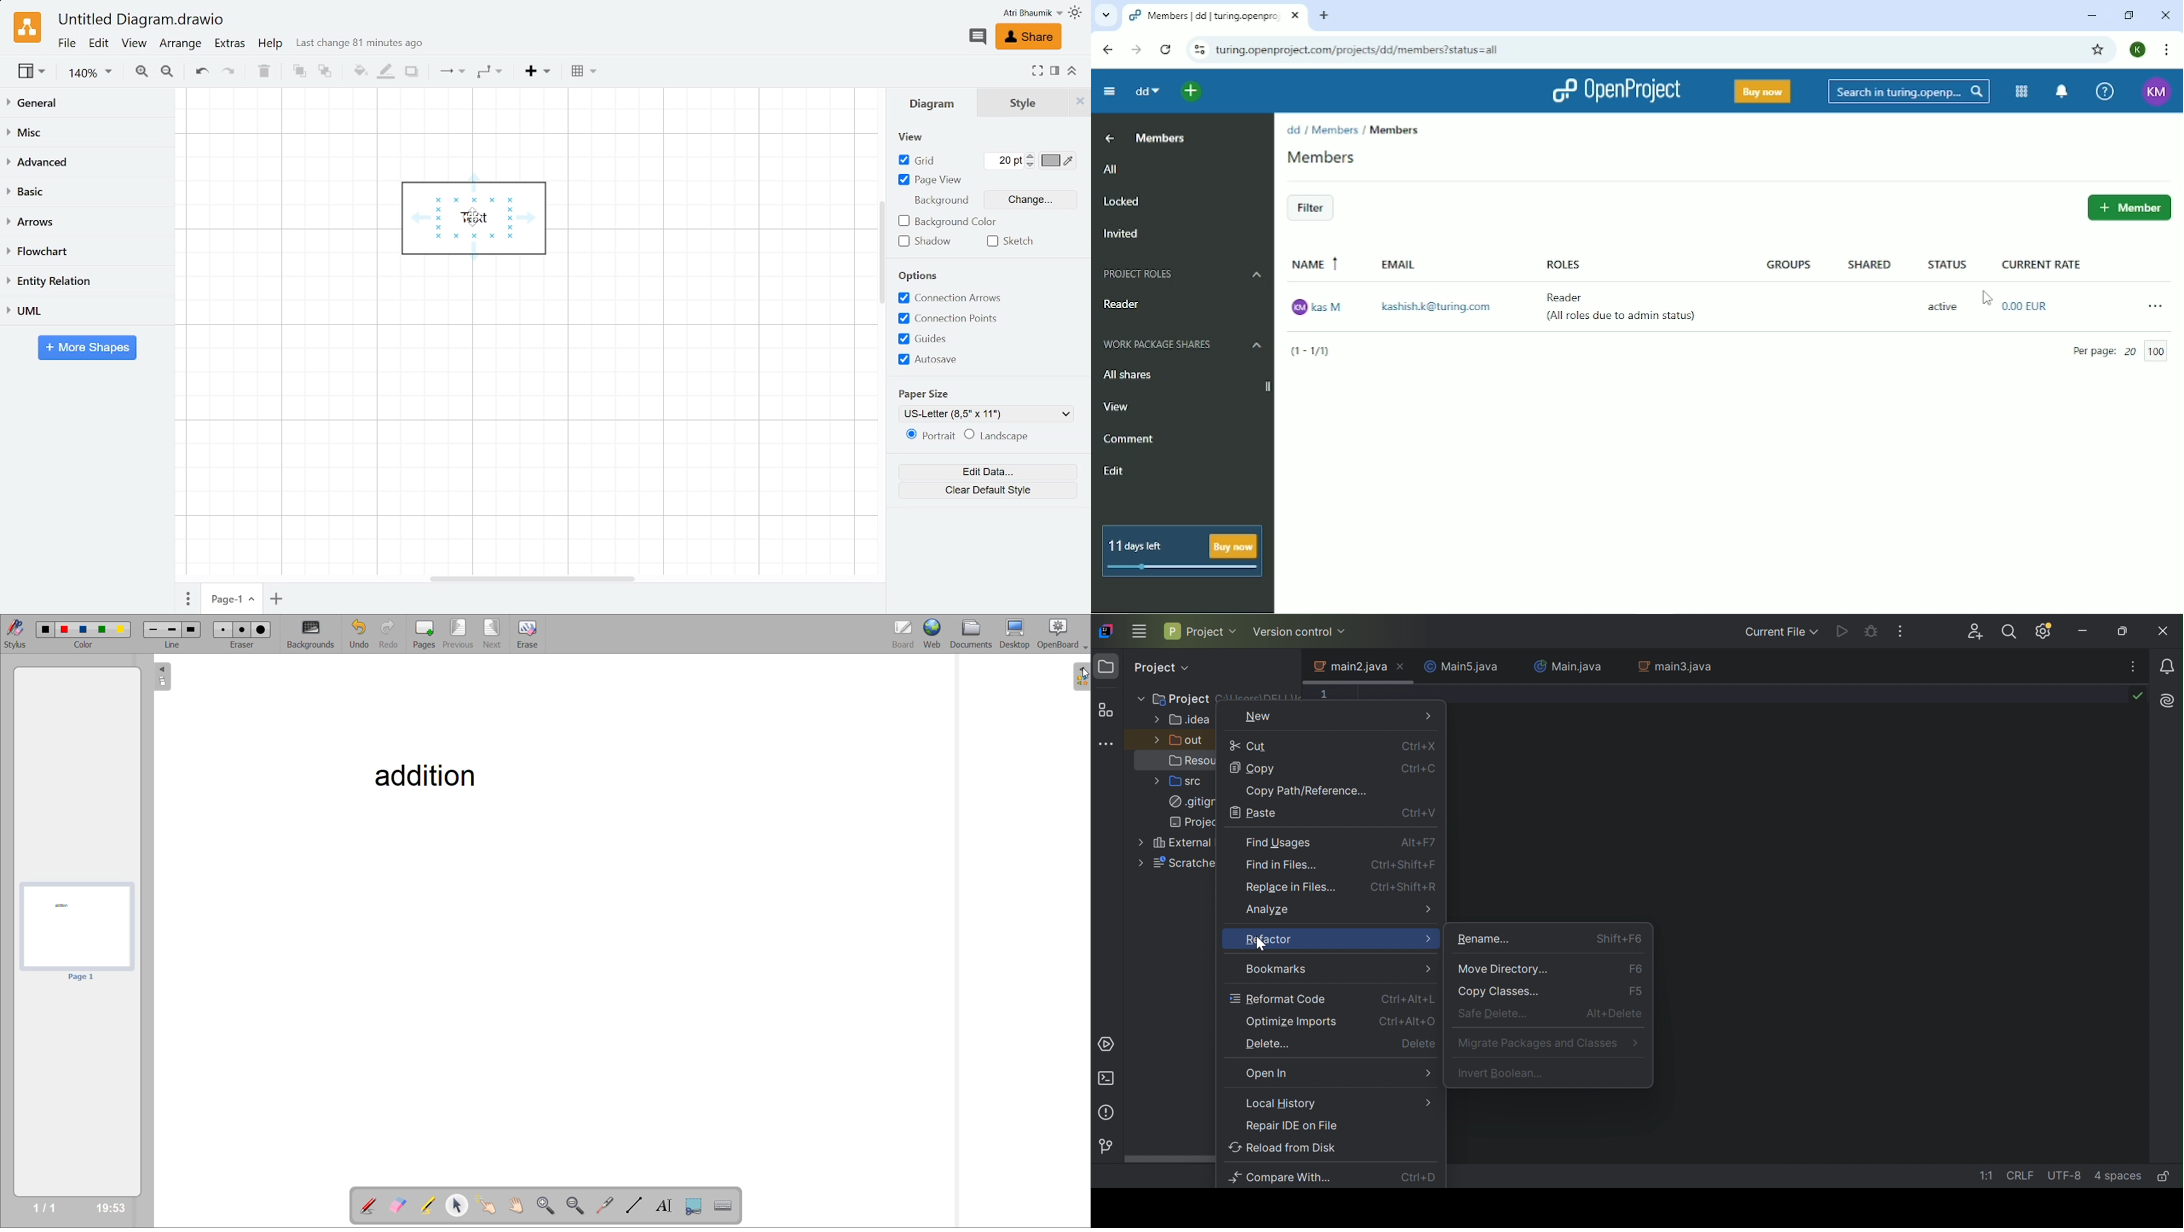 This screenshot has width=2184, height=1232. Describe the element at coordinates (983, 472) in the screenshot. I see `Edit data` at that location.